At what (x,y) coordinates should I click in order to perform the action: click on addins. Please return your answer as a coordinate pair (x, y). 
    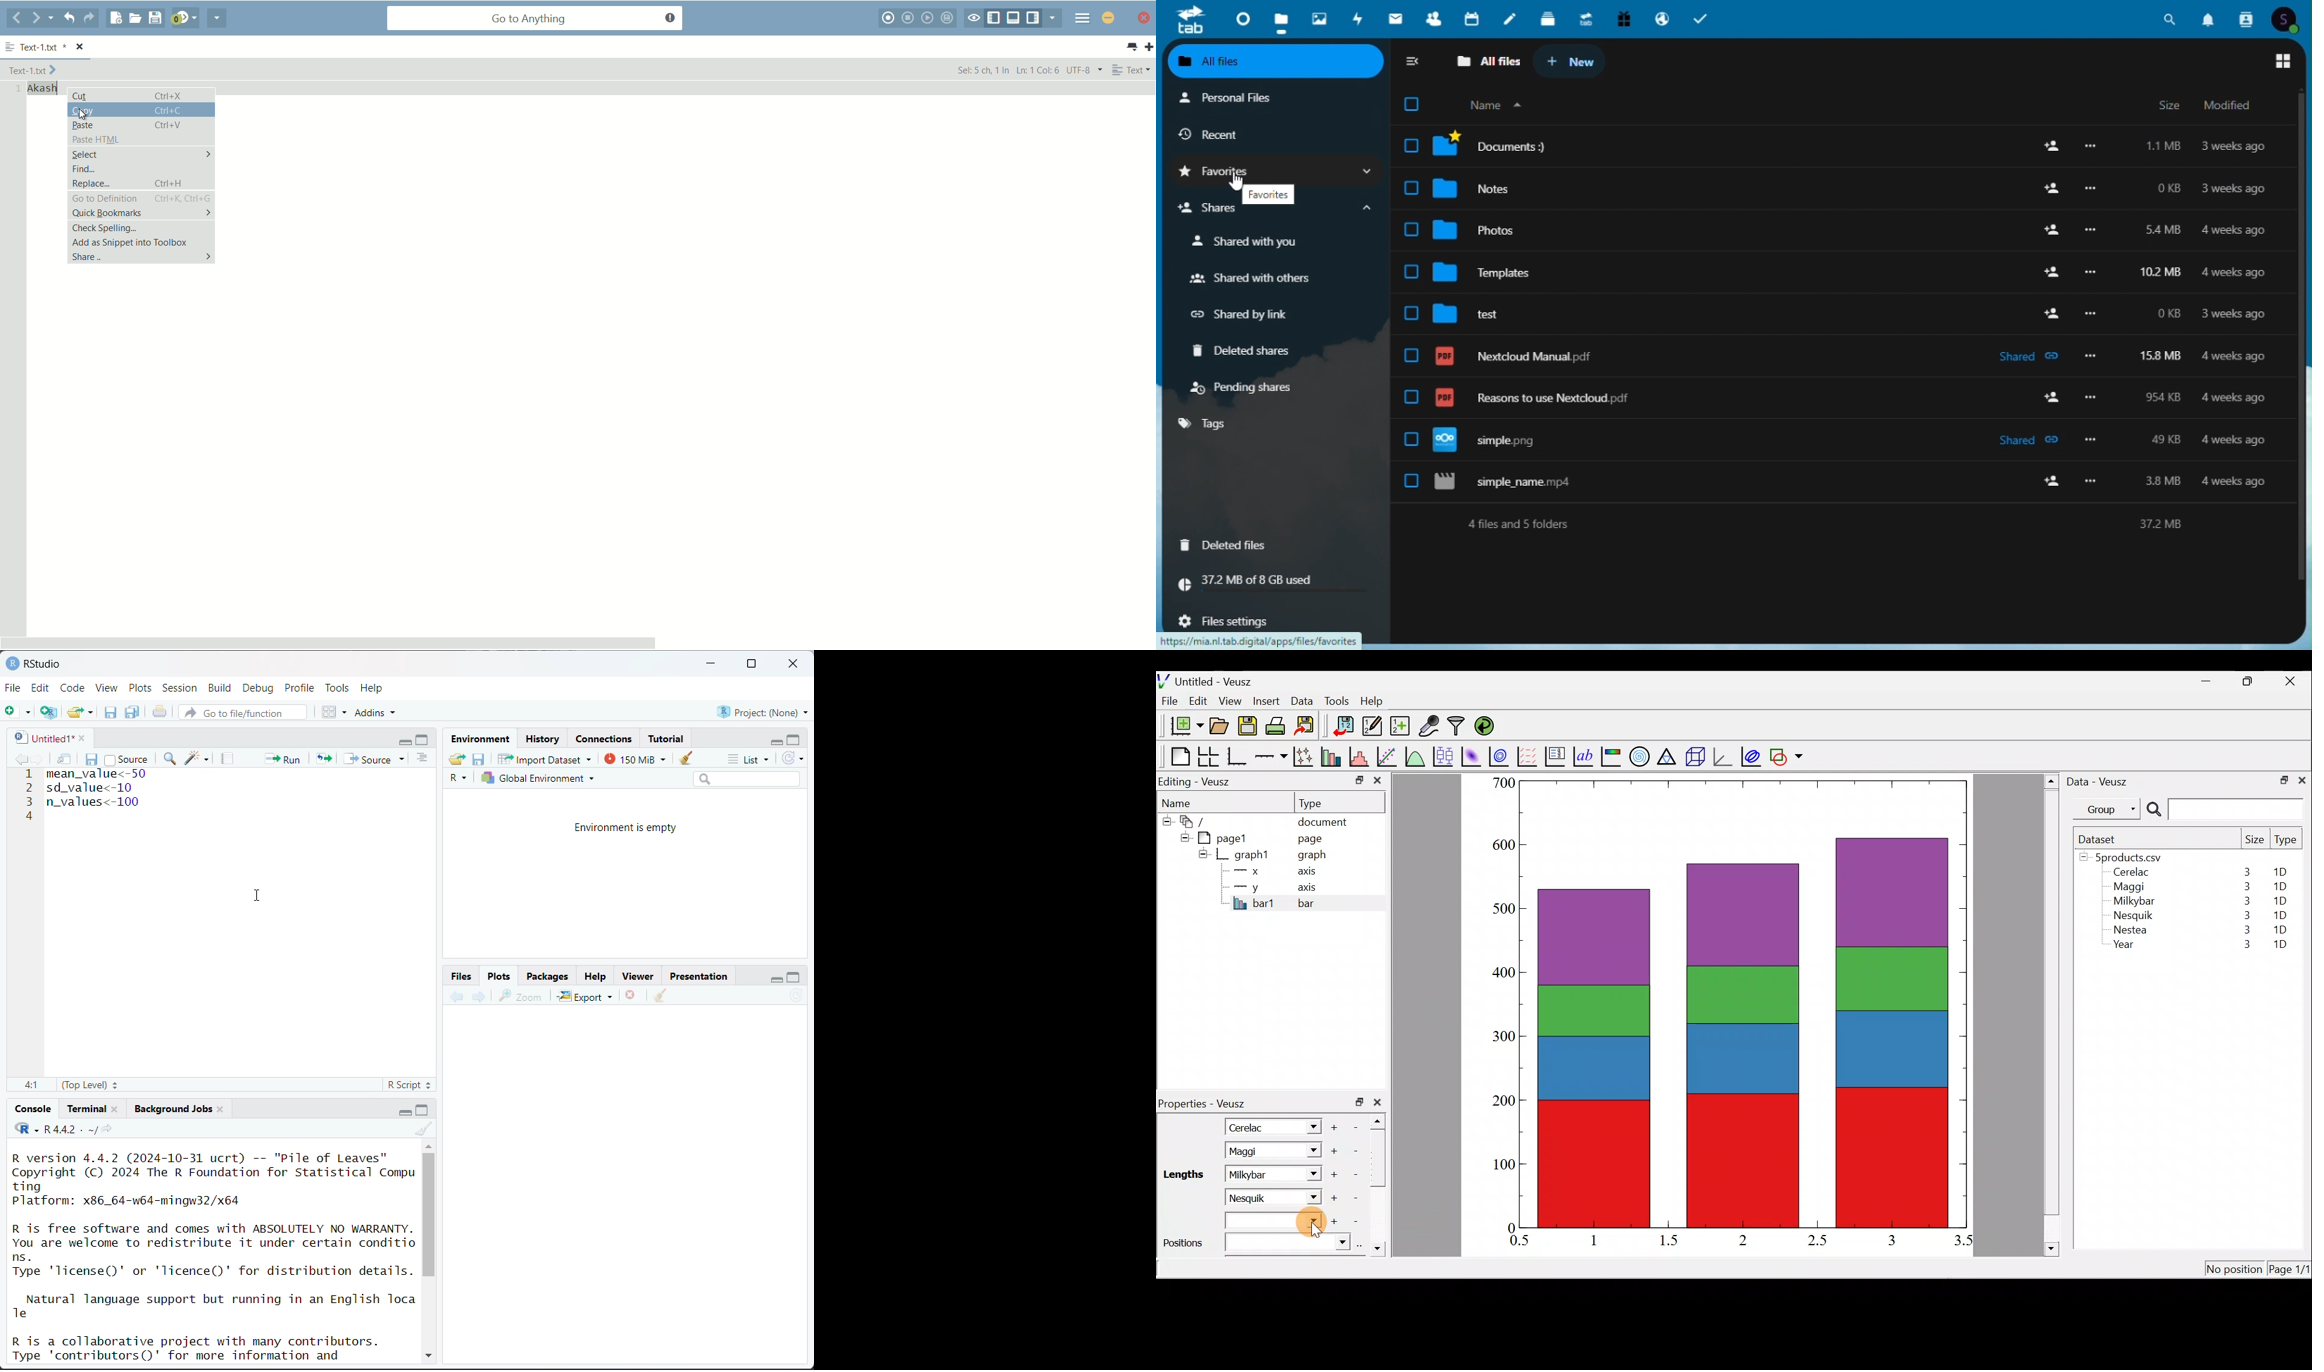
    Looking at the image, I should click on (378, 712).